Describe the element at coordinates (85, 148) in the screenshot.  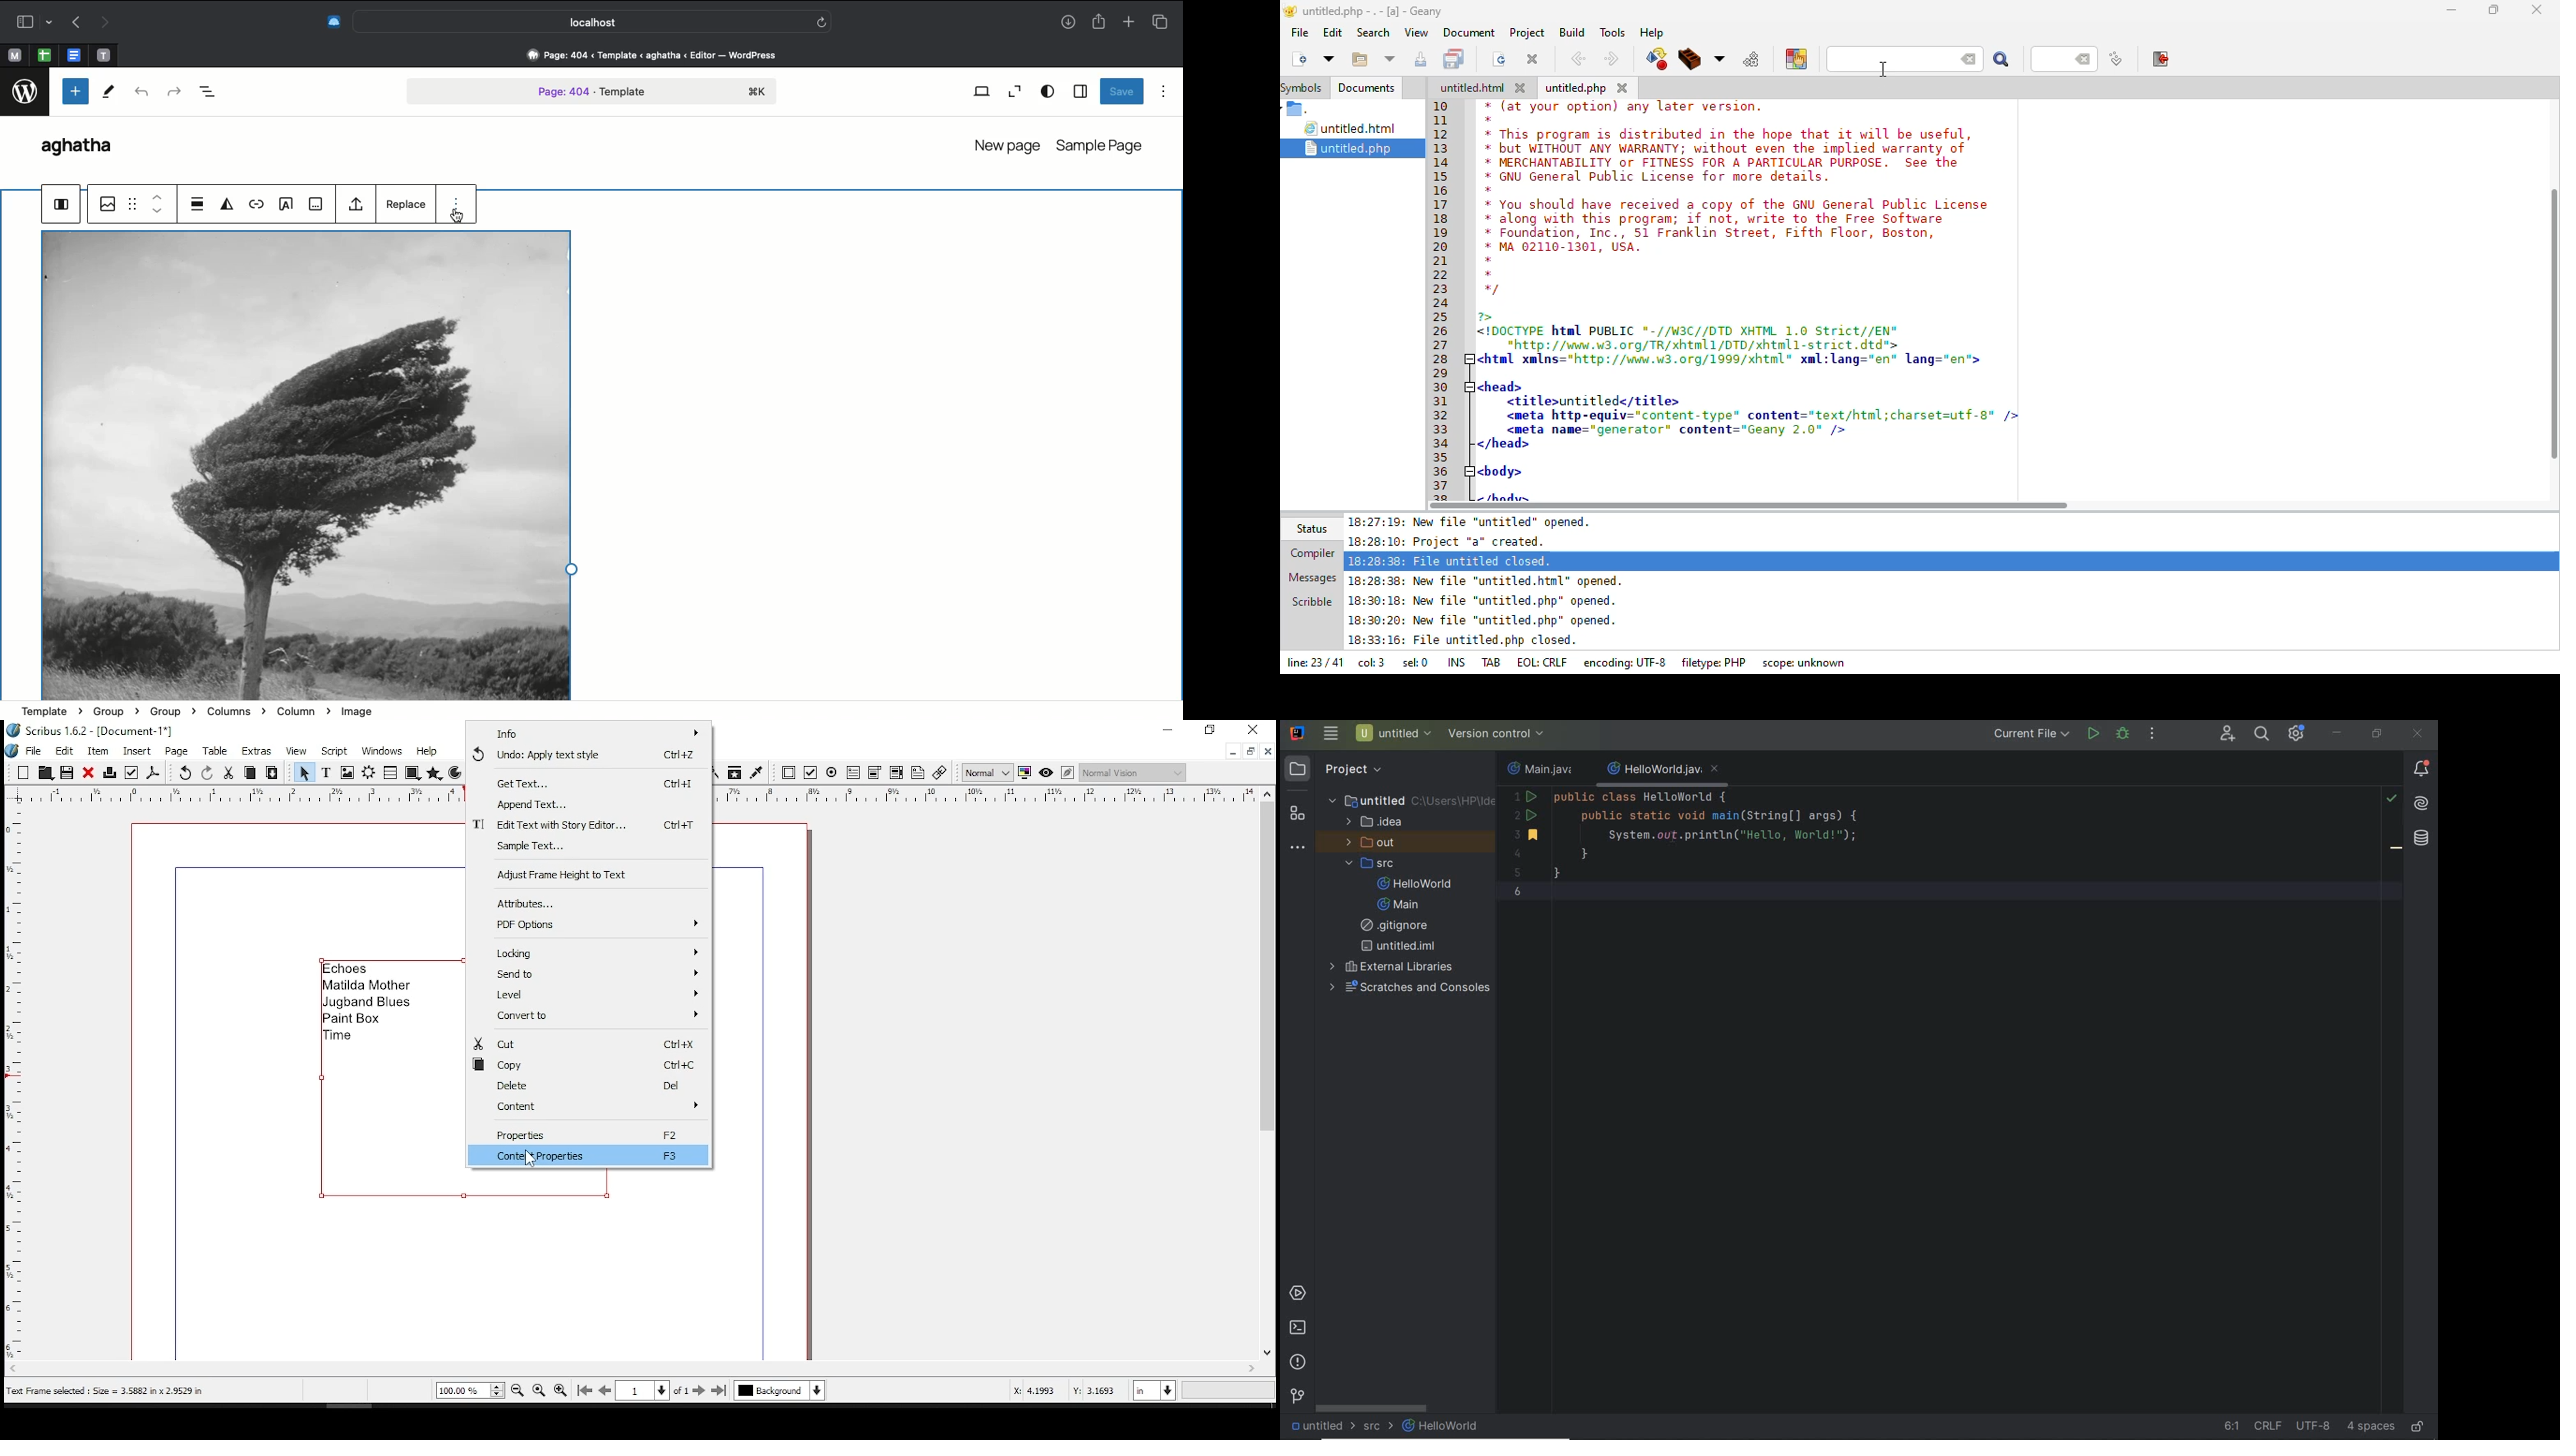
I see `WordPress name` at that location.